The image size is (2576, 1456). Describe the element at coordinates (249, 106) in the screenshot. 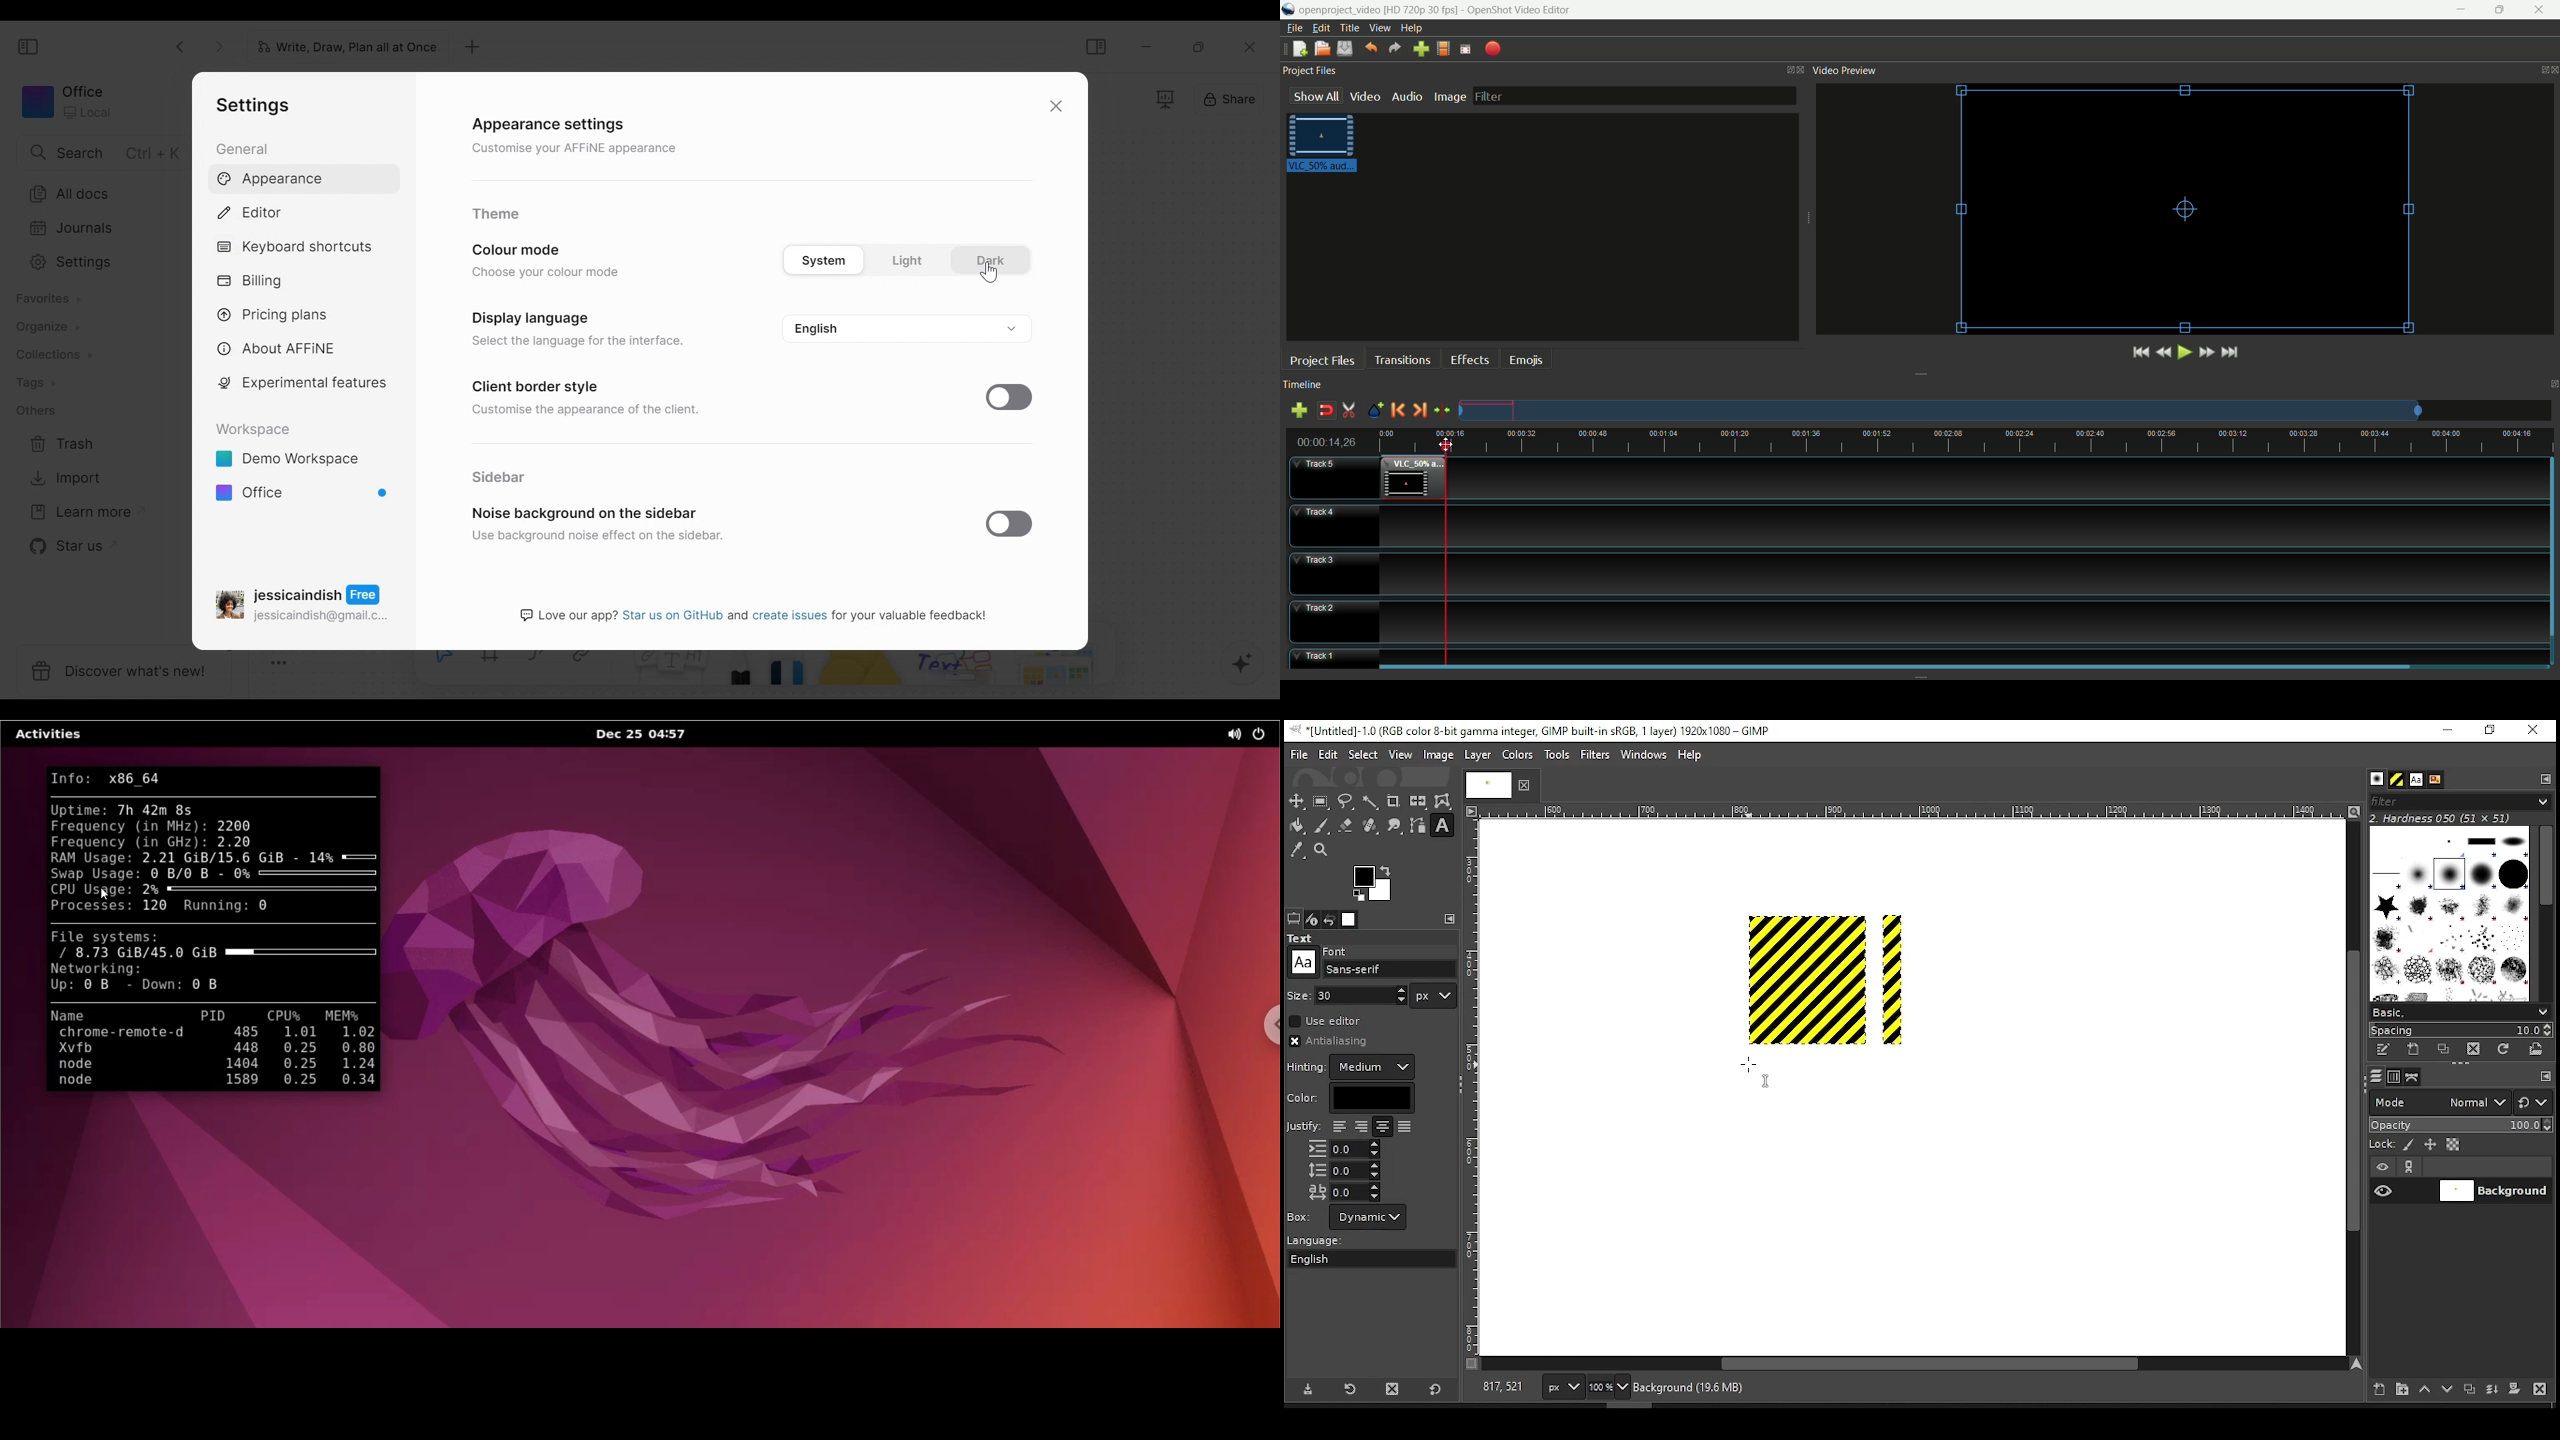

I see `Settings` at that location.